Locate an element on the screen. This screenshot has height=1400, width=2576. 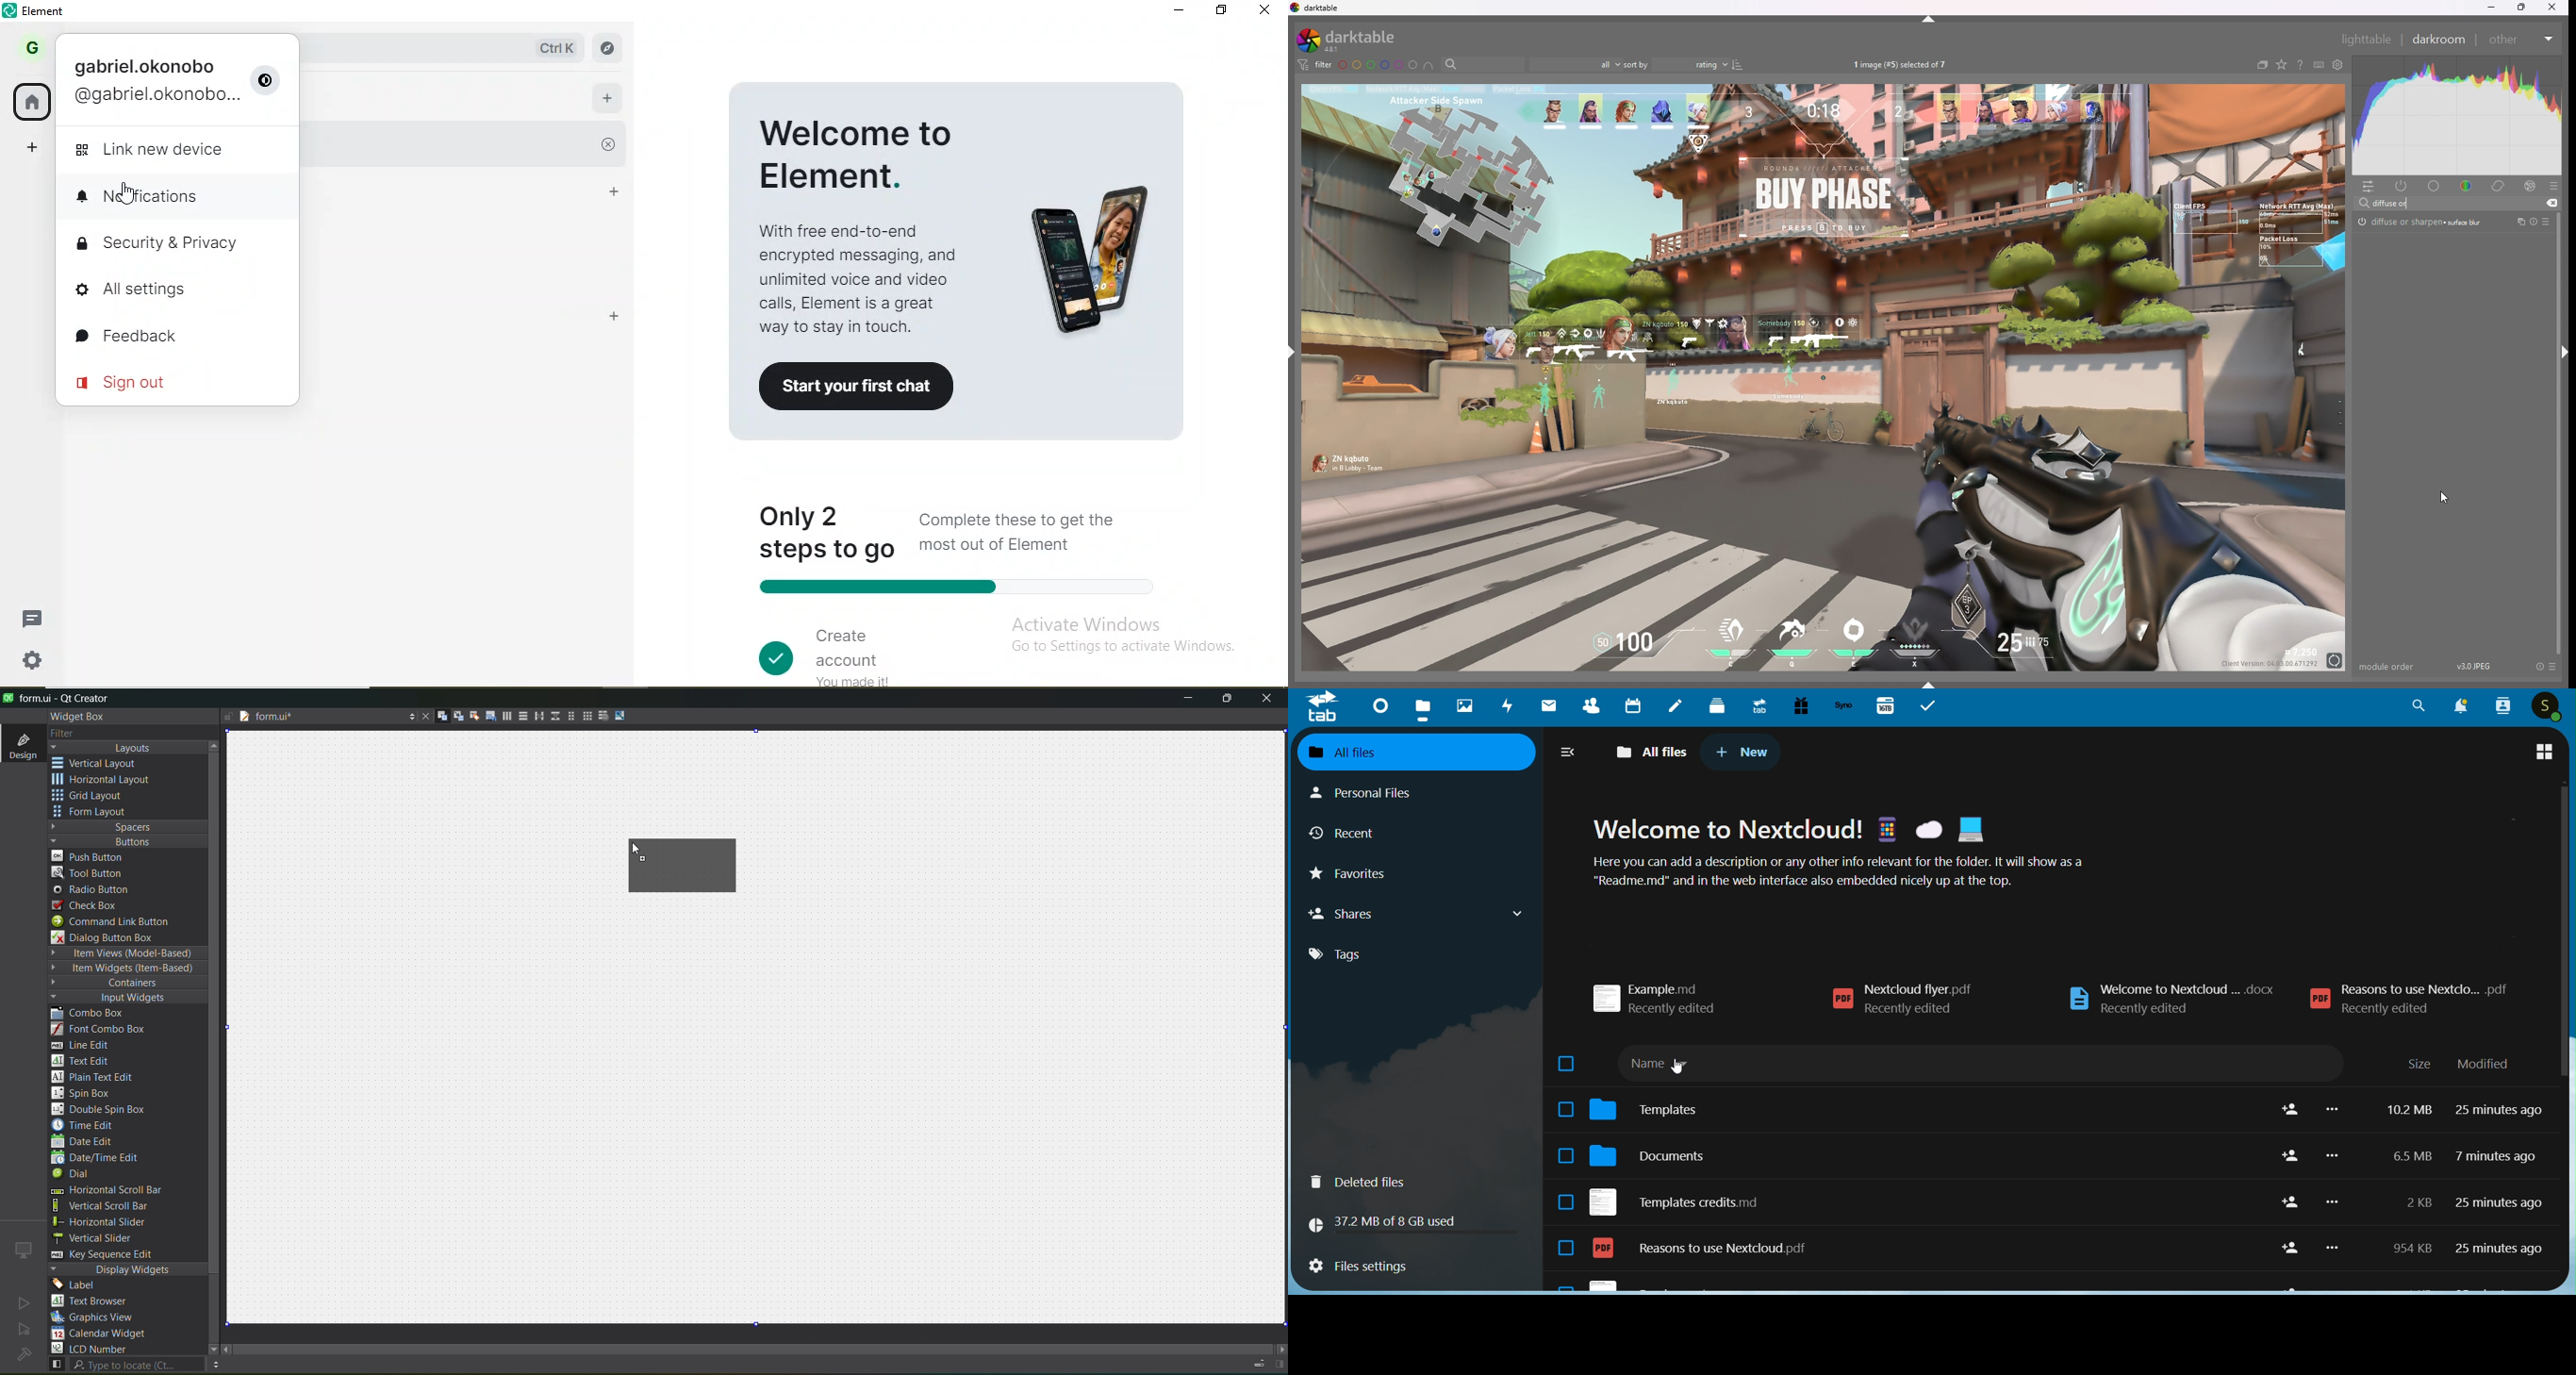
presets is located at coordinates (2554, 185).